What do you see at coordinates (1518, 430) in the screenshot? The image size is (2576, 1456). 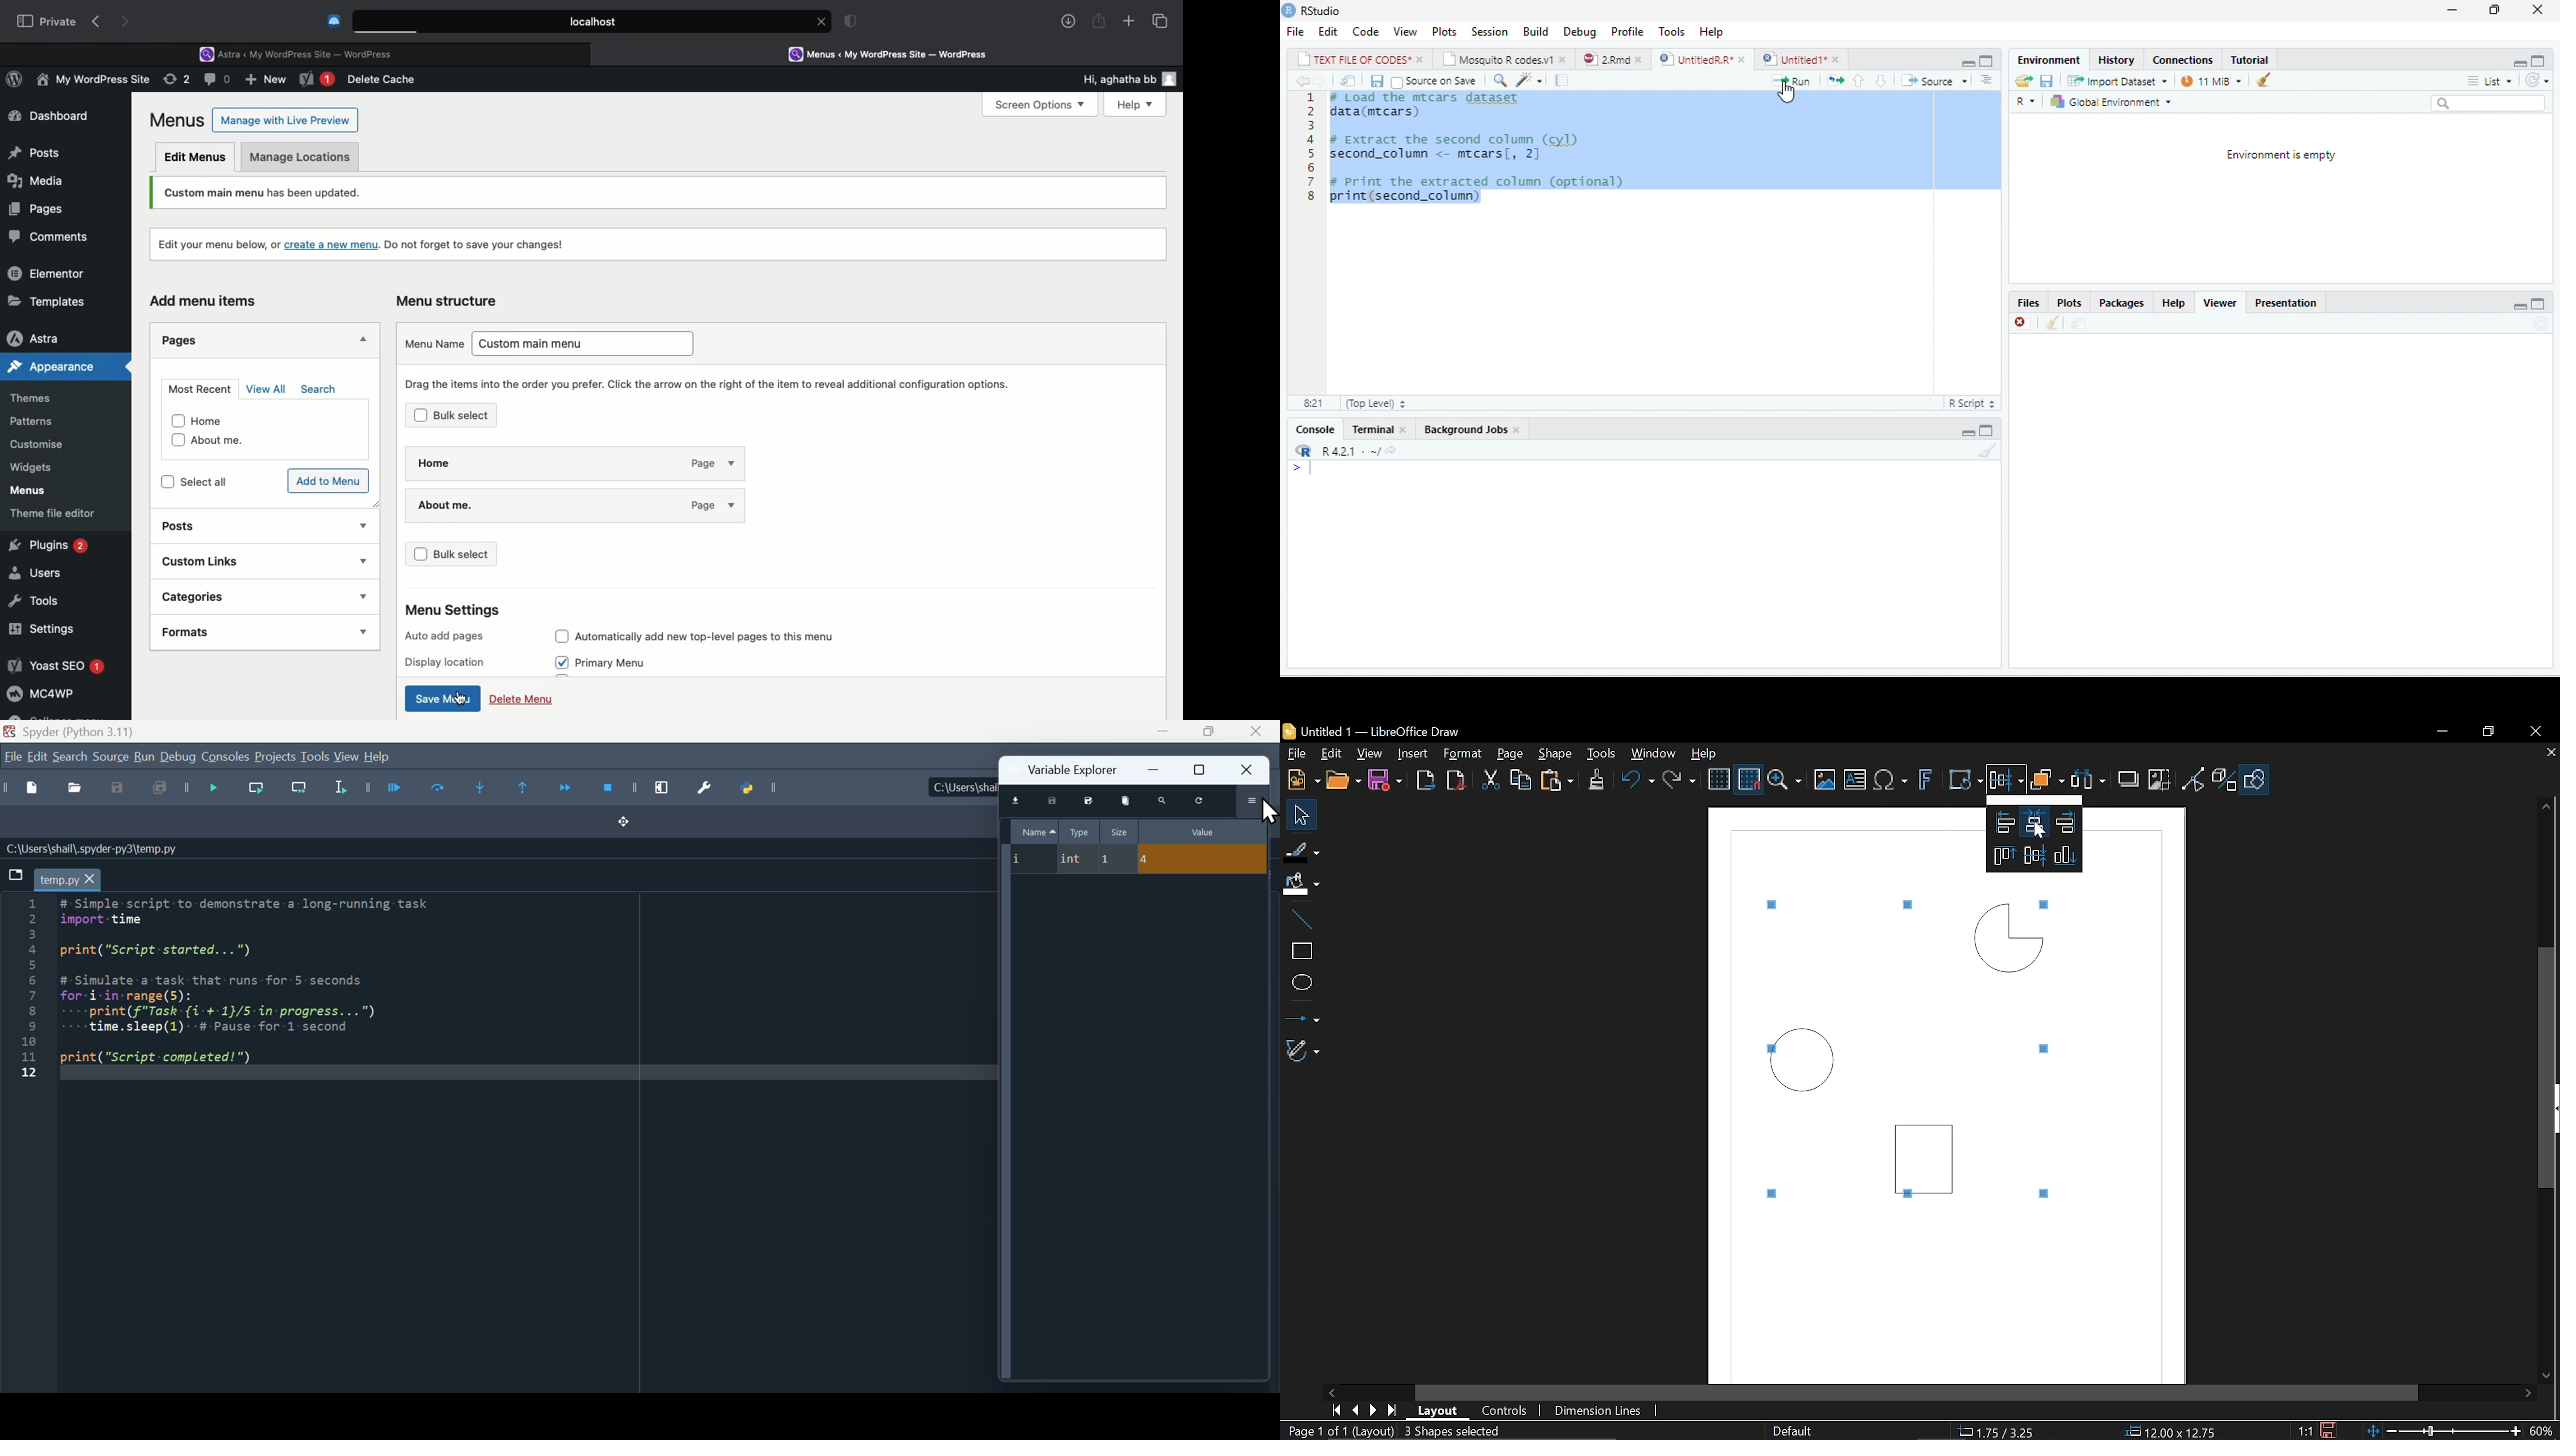 I see `close` at bounding box center [1518, 430].